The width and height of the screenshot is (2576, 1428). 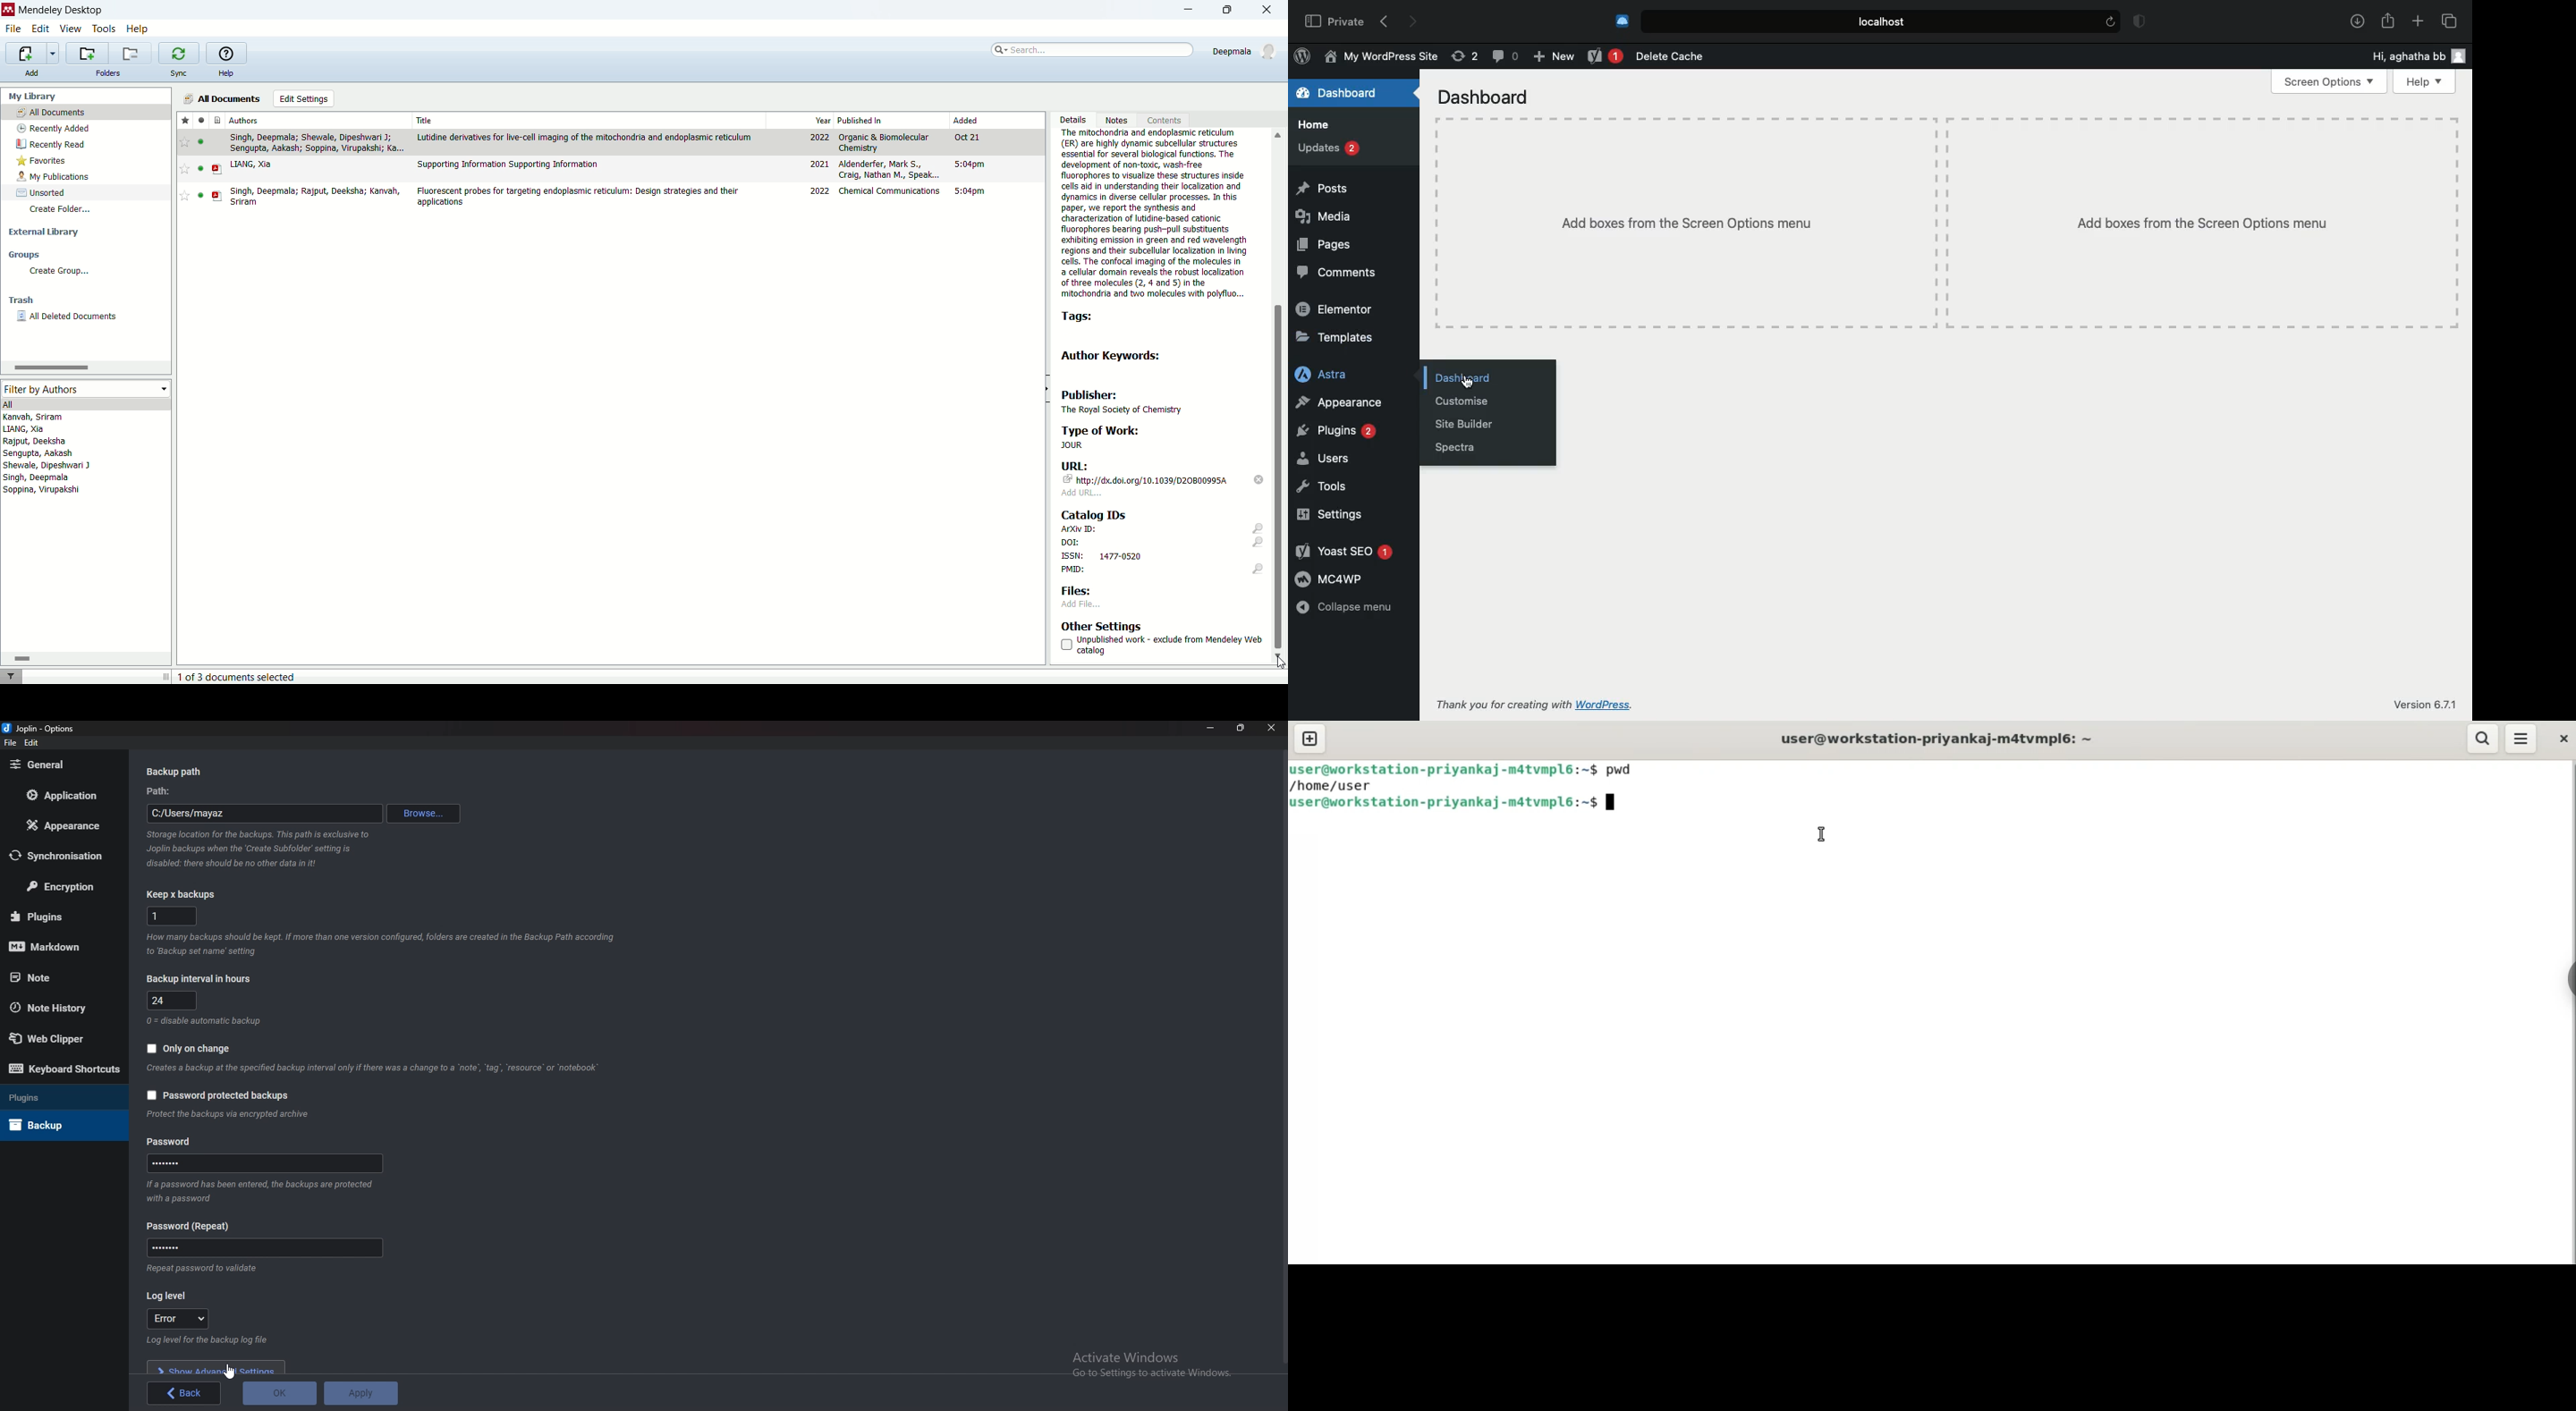 I want to click on Password, so click(x=264, y=1248).